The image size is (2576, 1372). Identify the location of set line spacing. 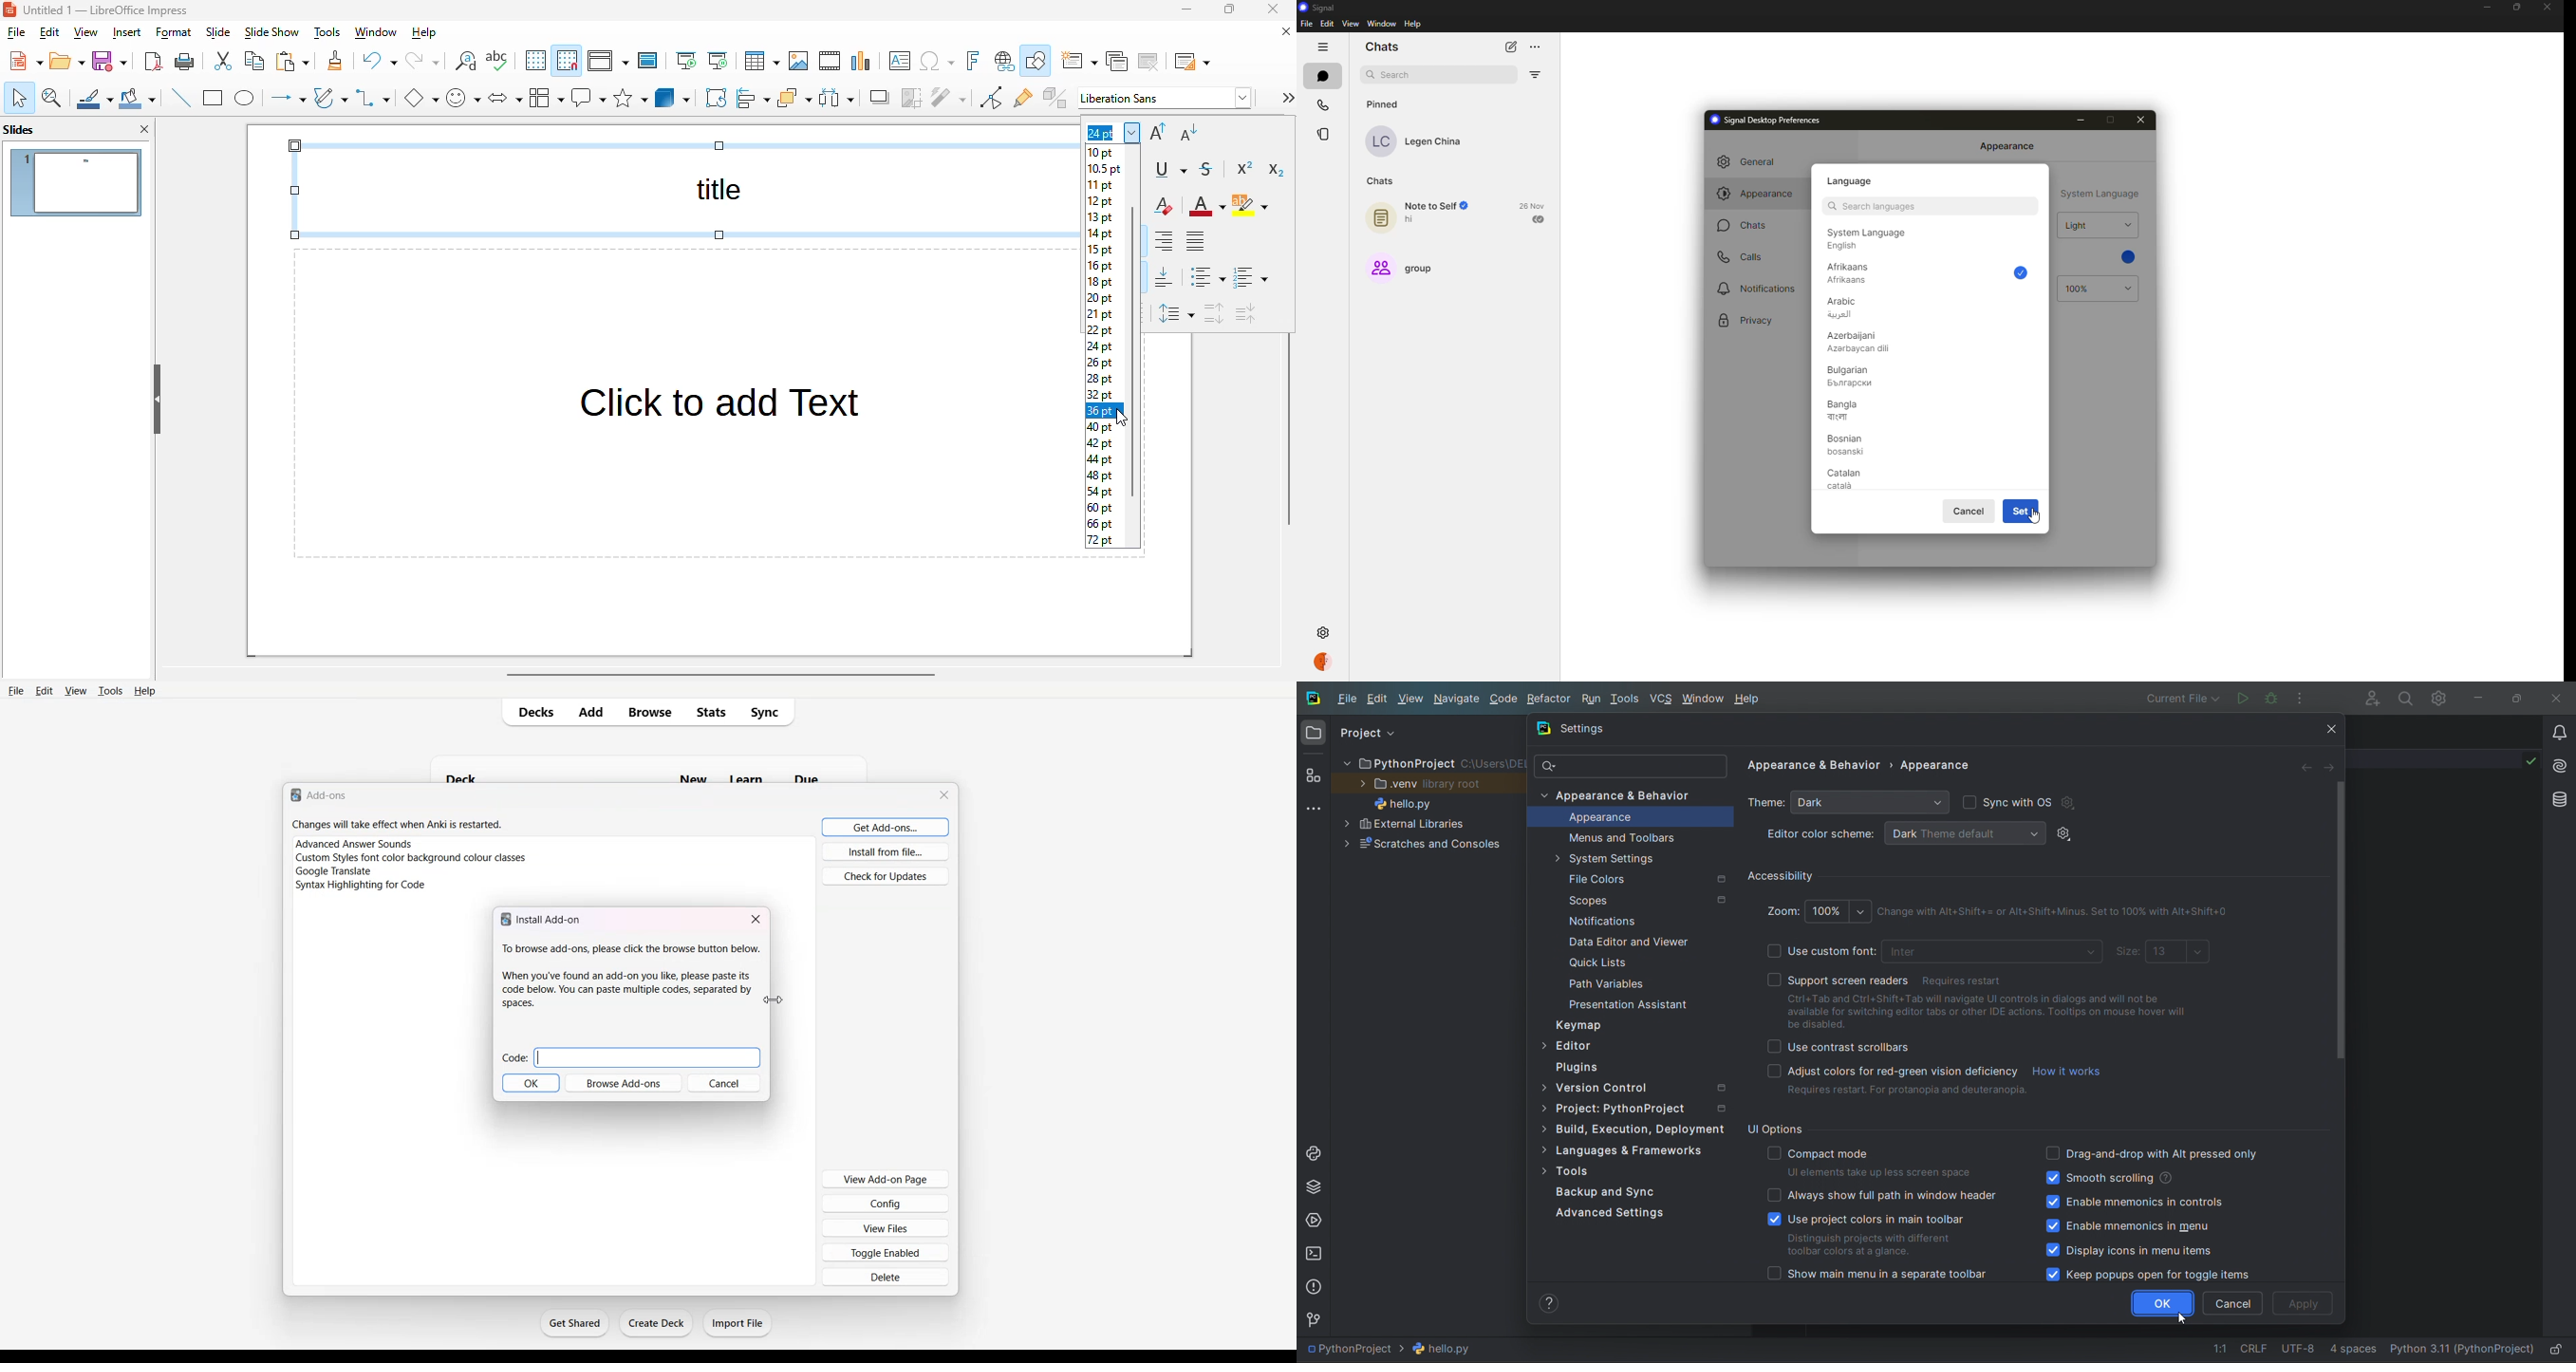
(1176, 314).